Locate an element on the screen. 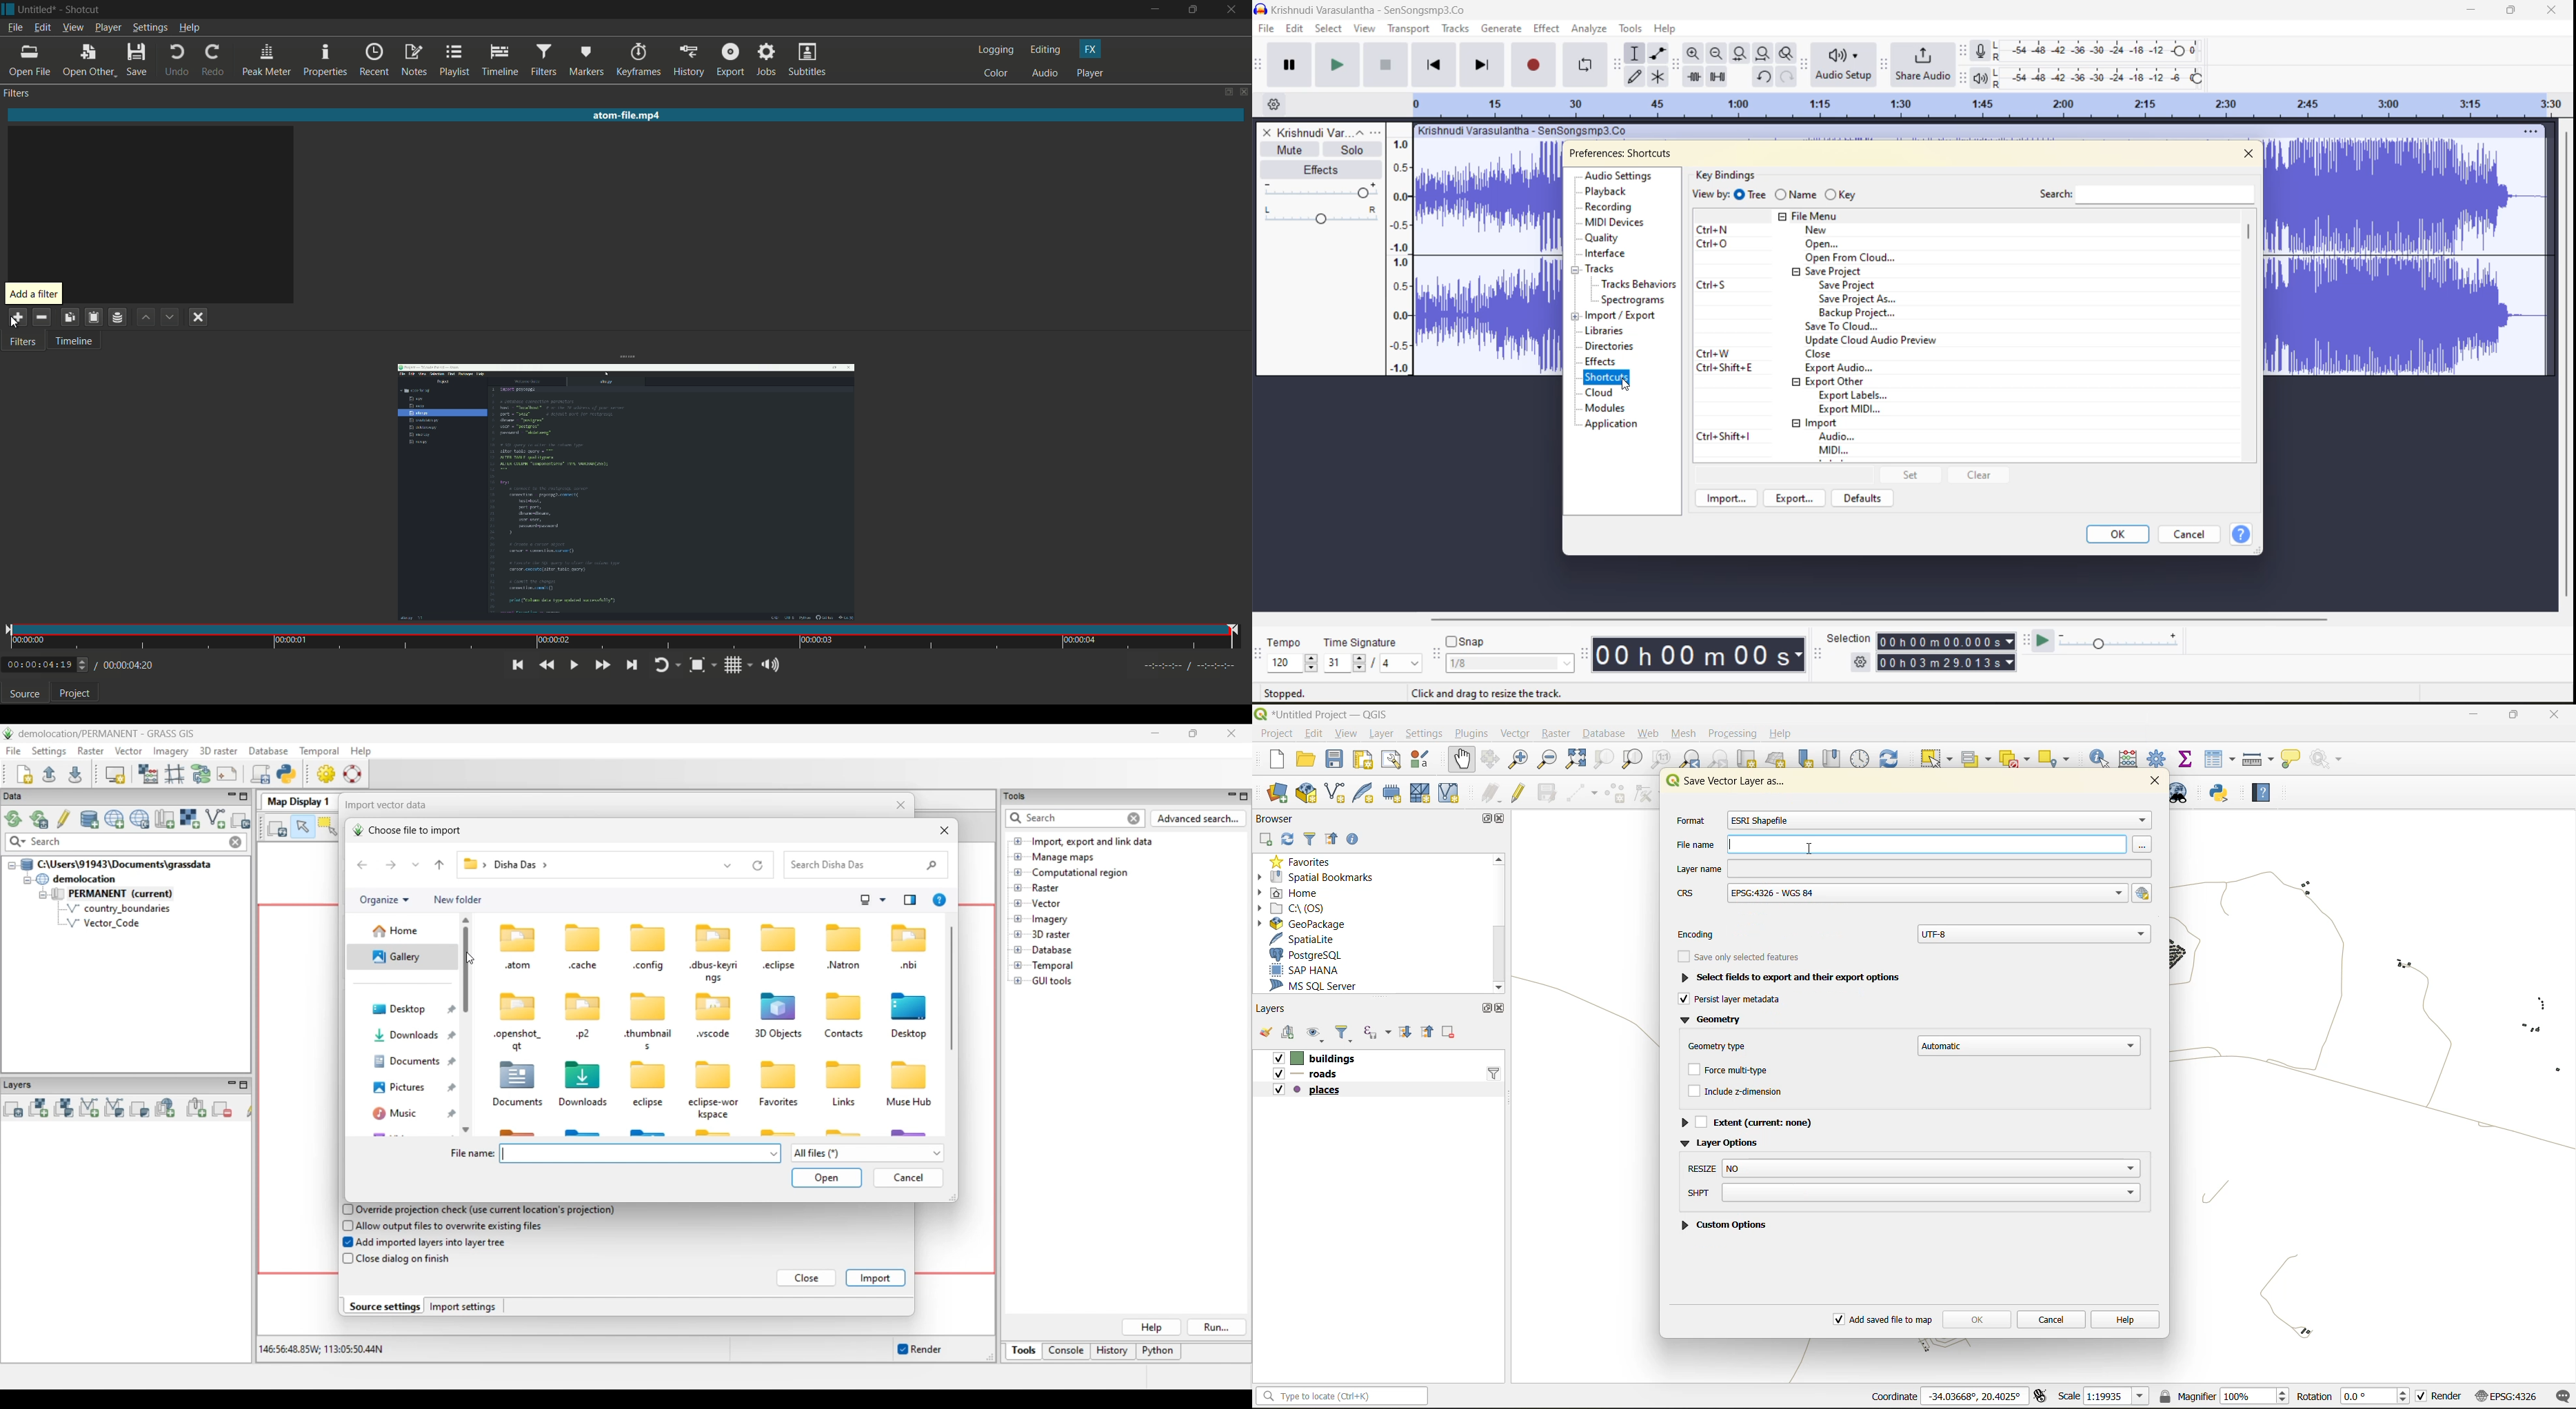 The width and height of the screenshot is (2576, 1428). export is located at coordinates (729, 61).